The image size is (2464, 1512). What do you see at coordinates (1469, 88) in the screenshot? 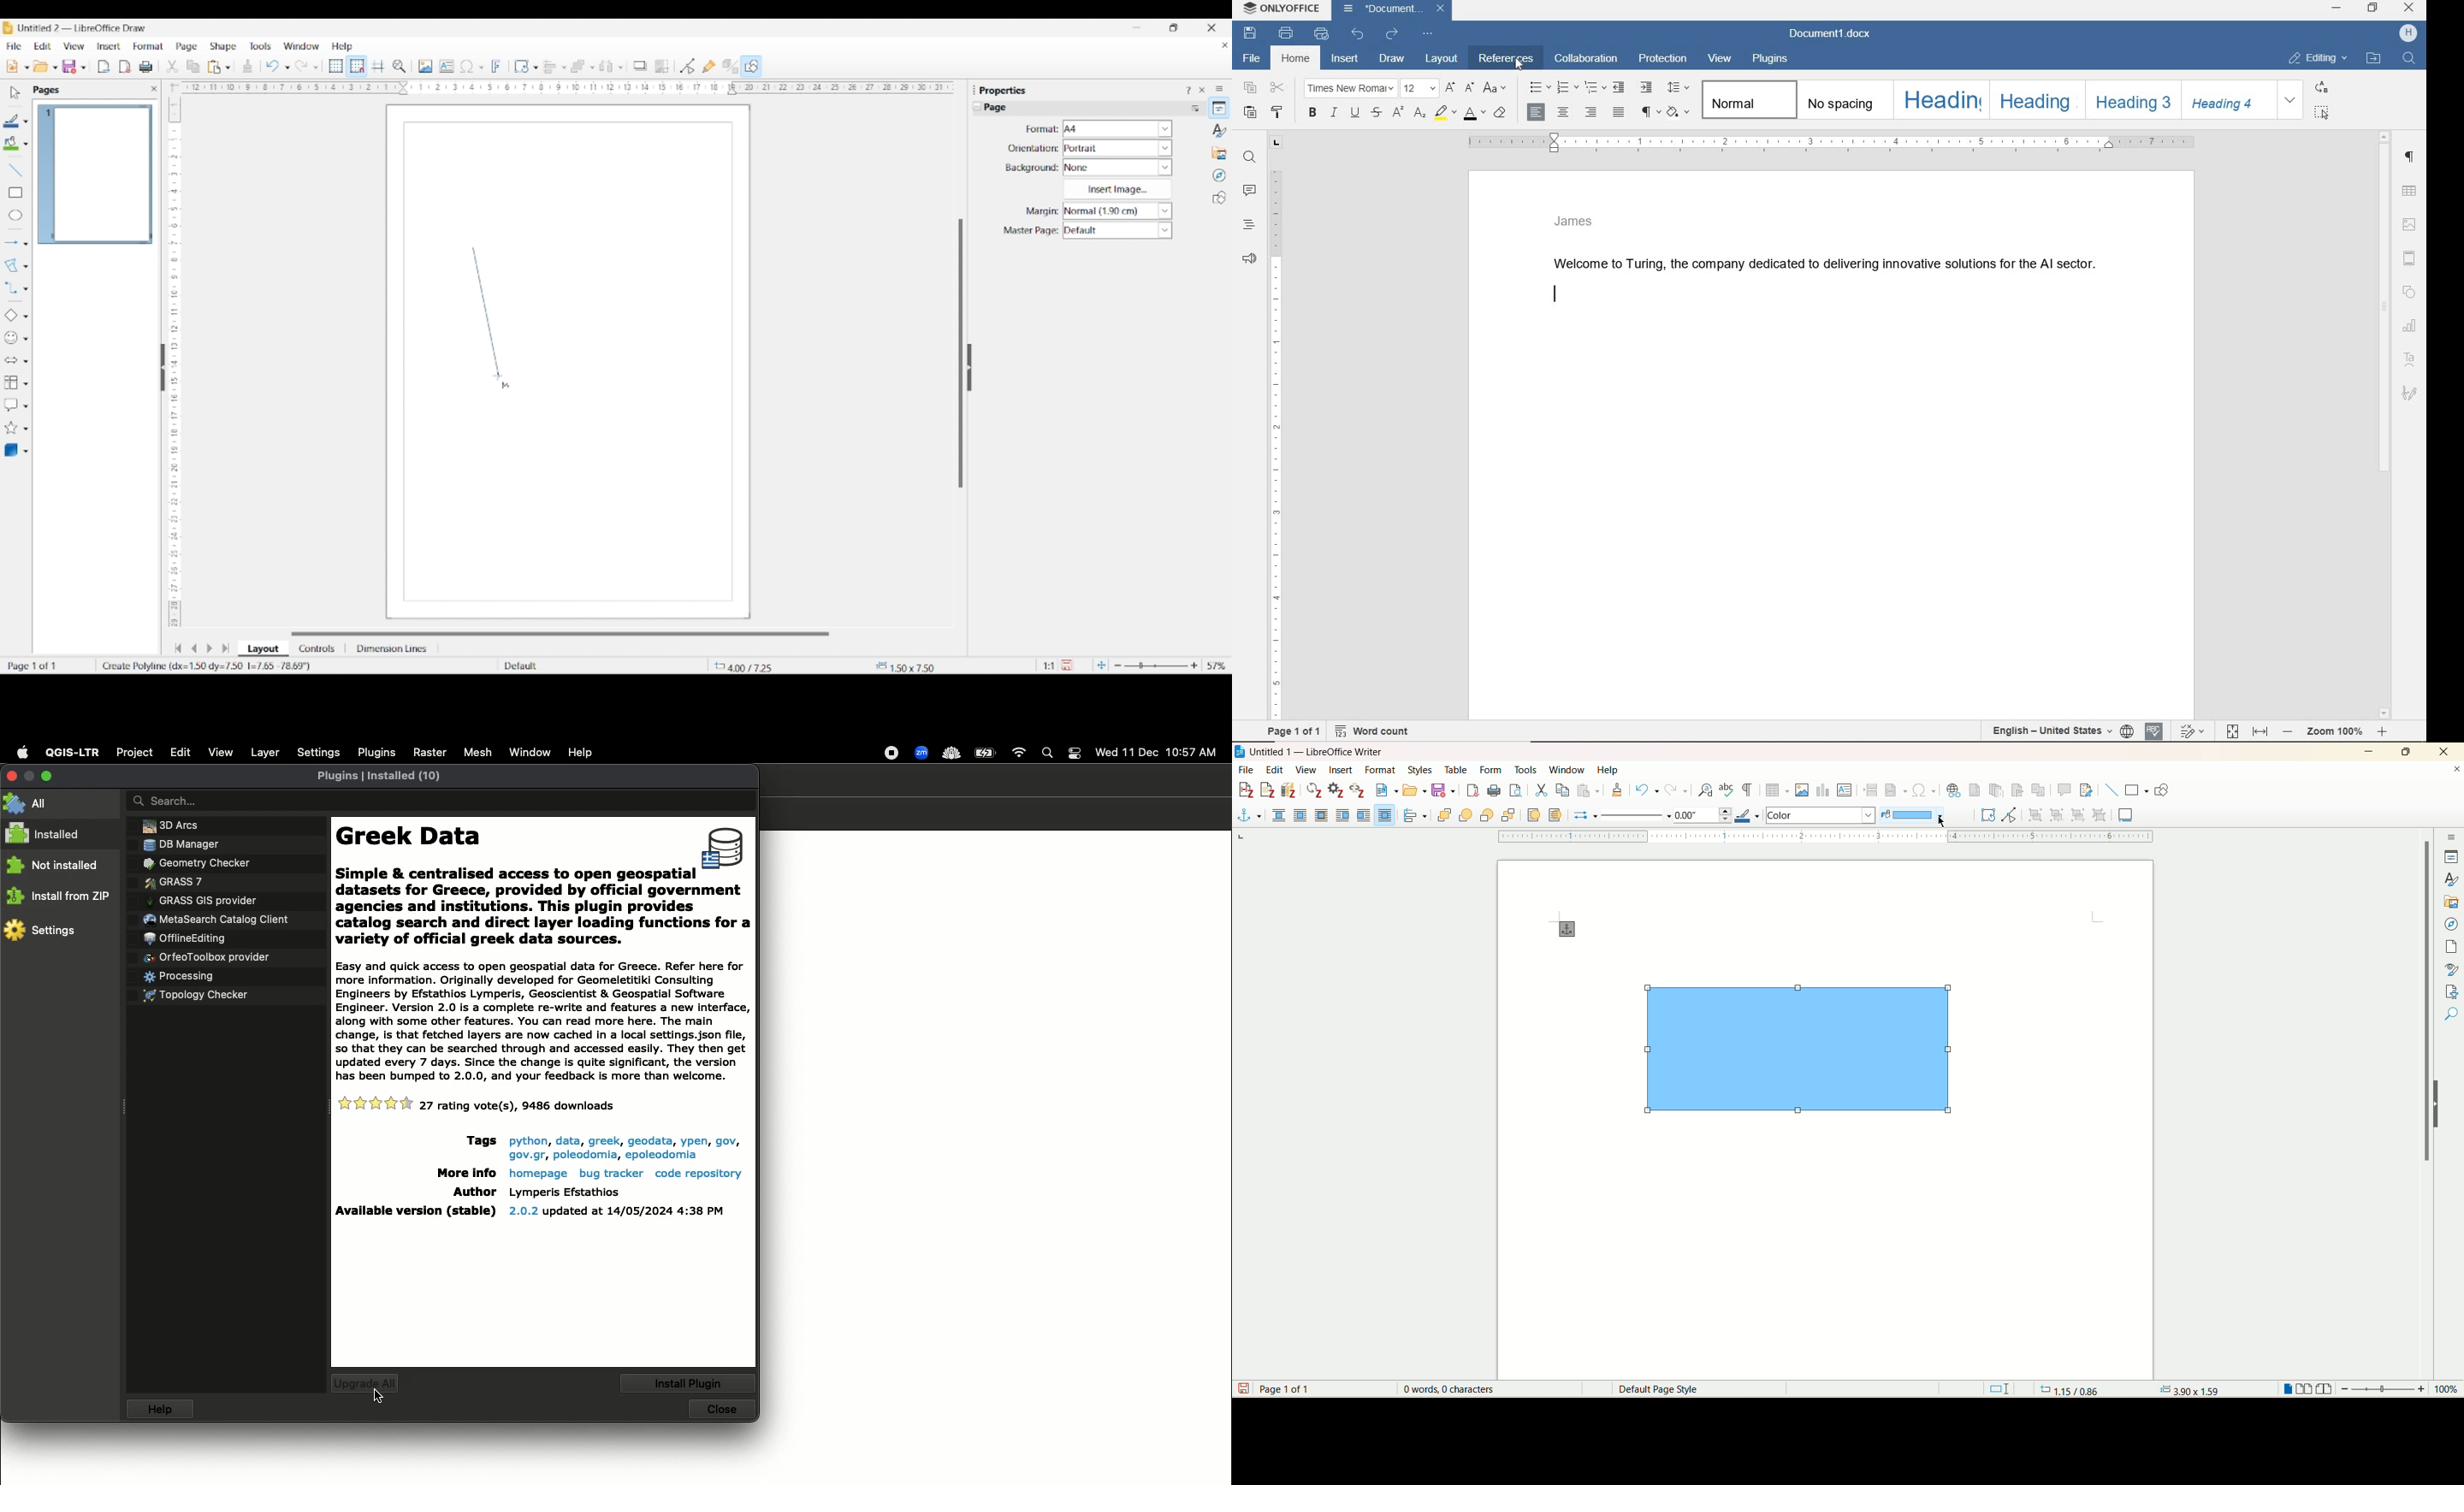
I see `decrement font size` at bounding box center [1469, 88].